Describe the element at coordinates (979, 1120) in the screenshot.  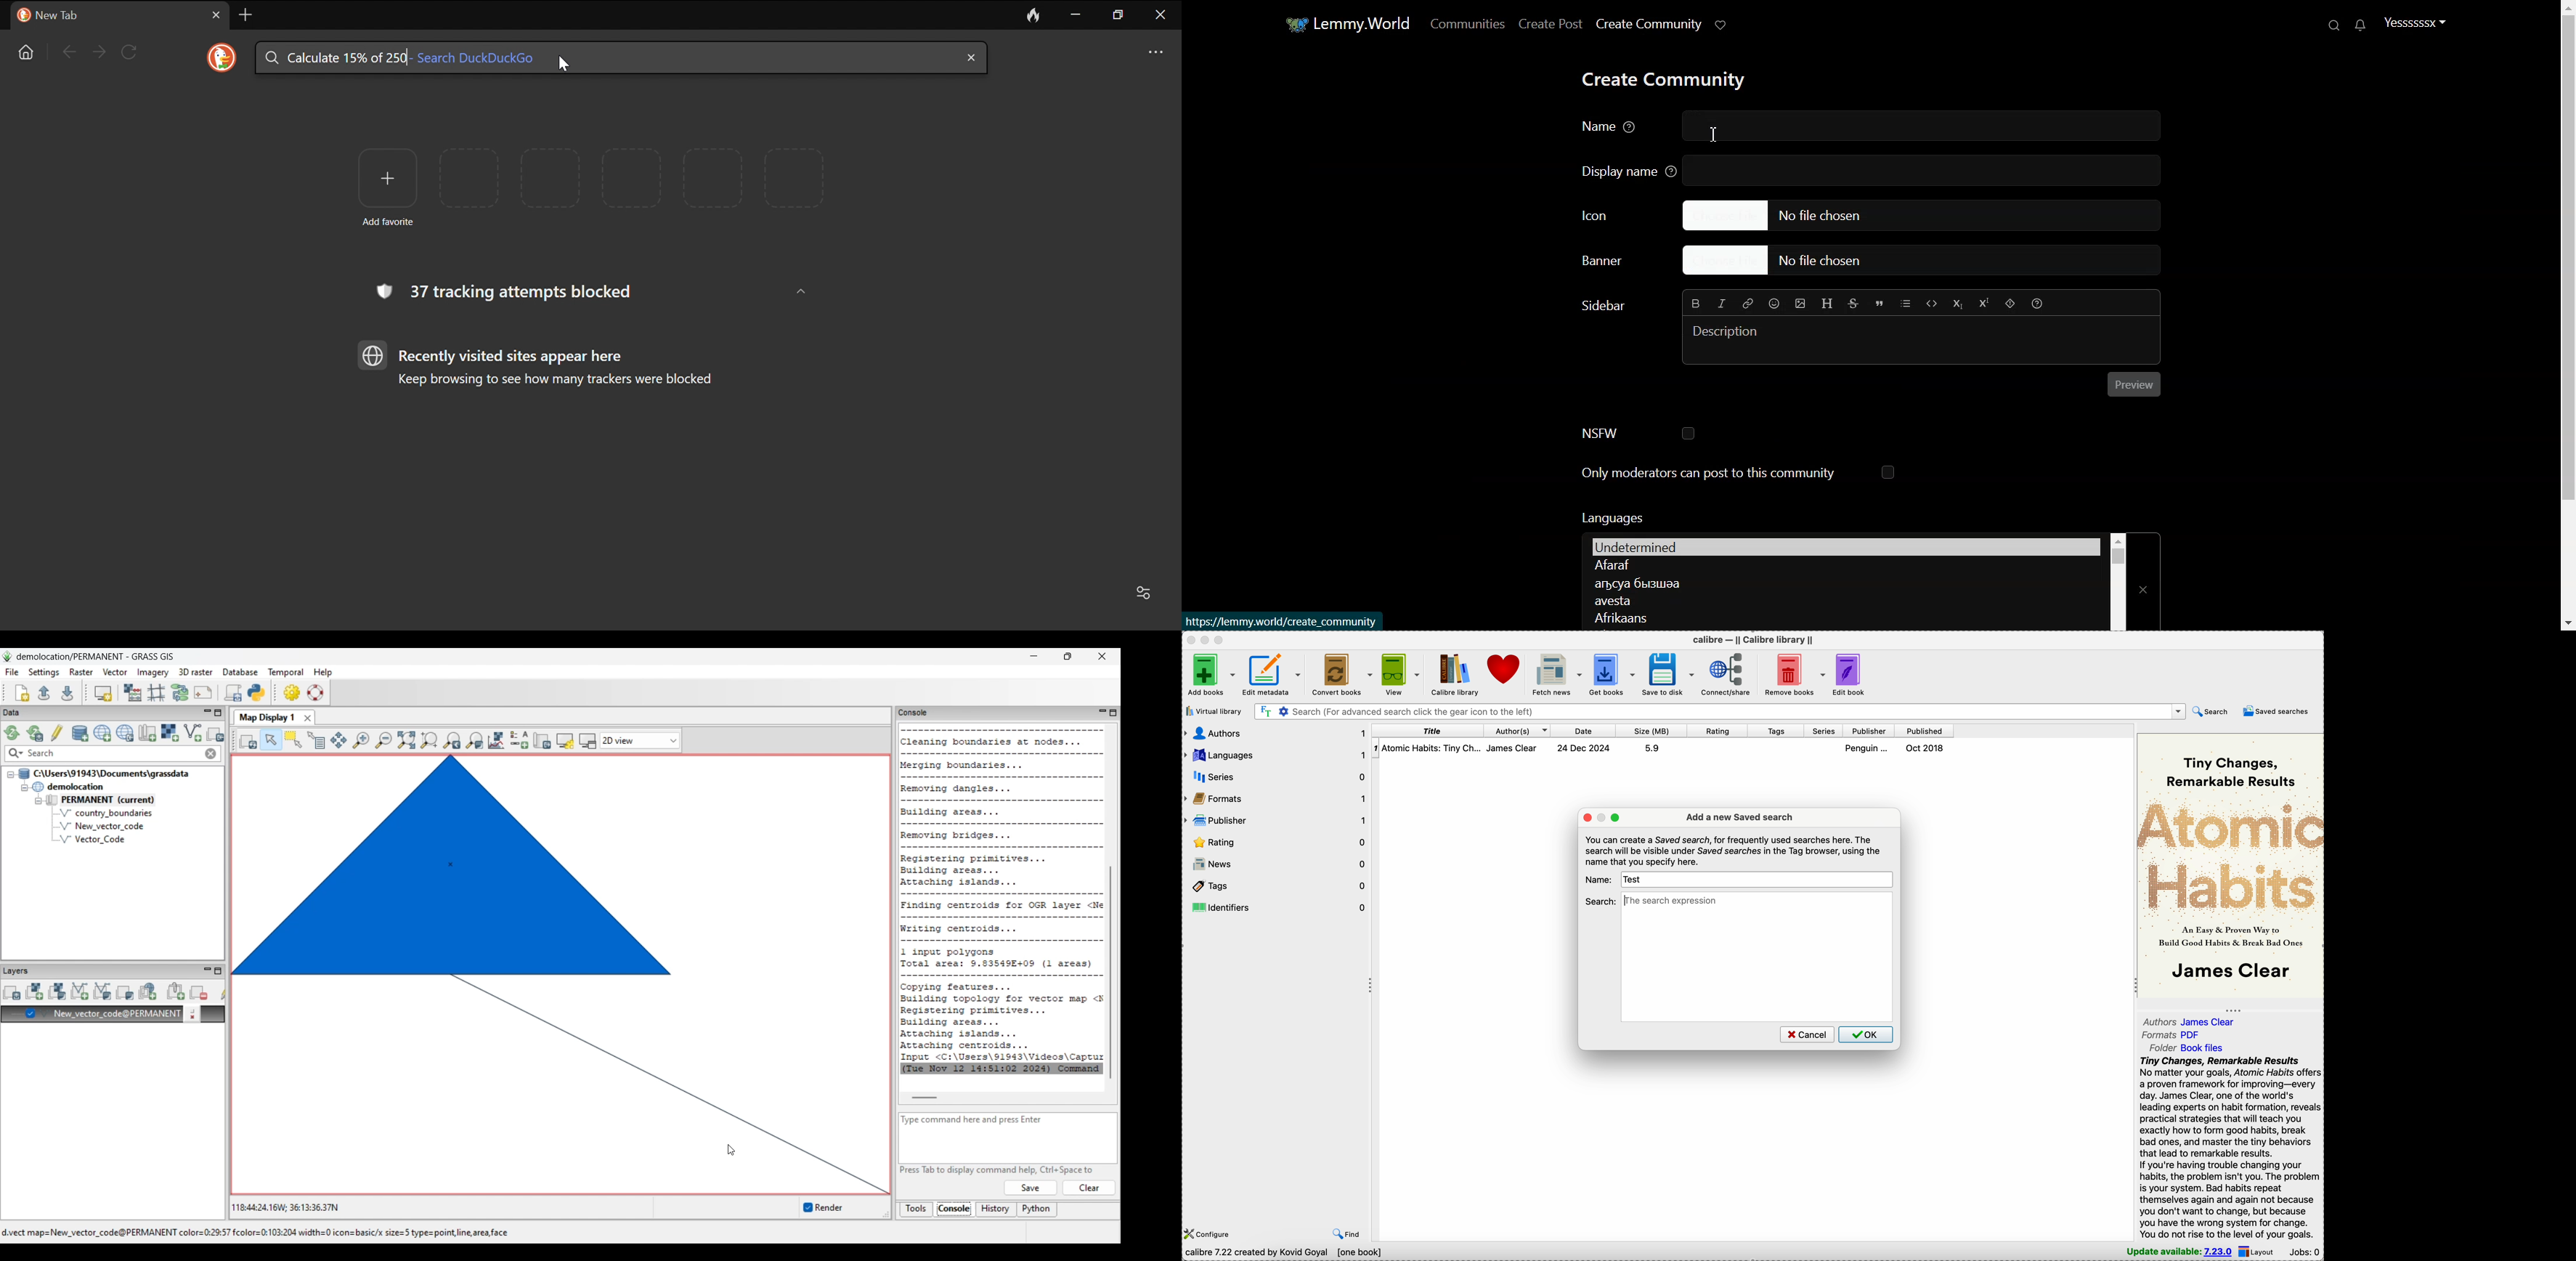
I see `Type command here and press Enter` at that location.